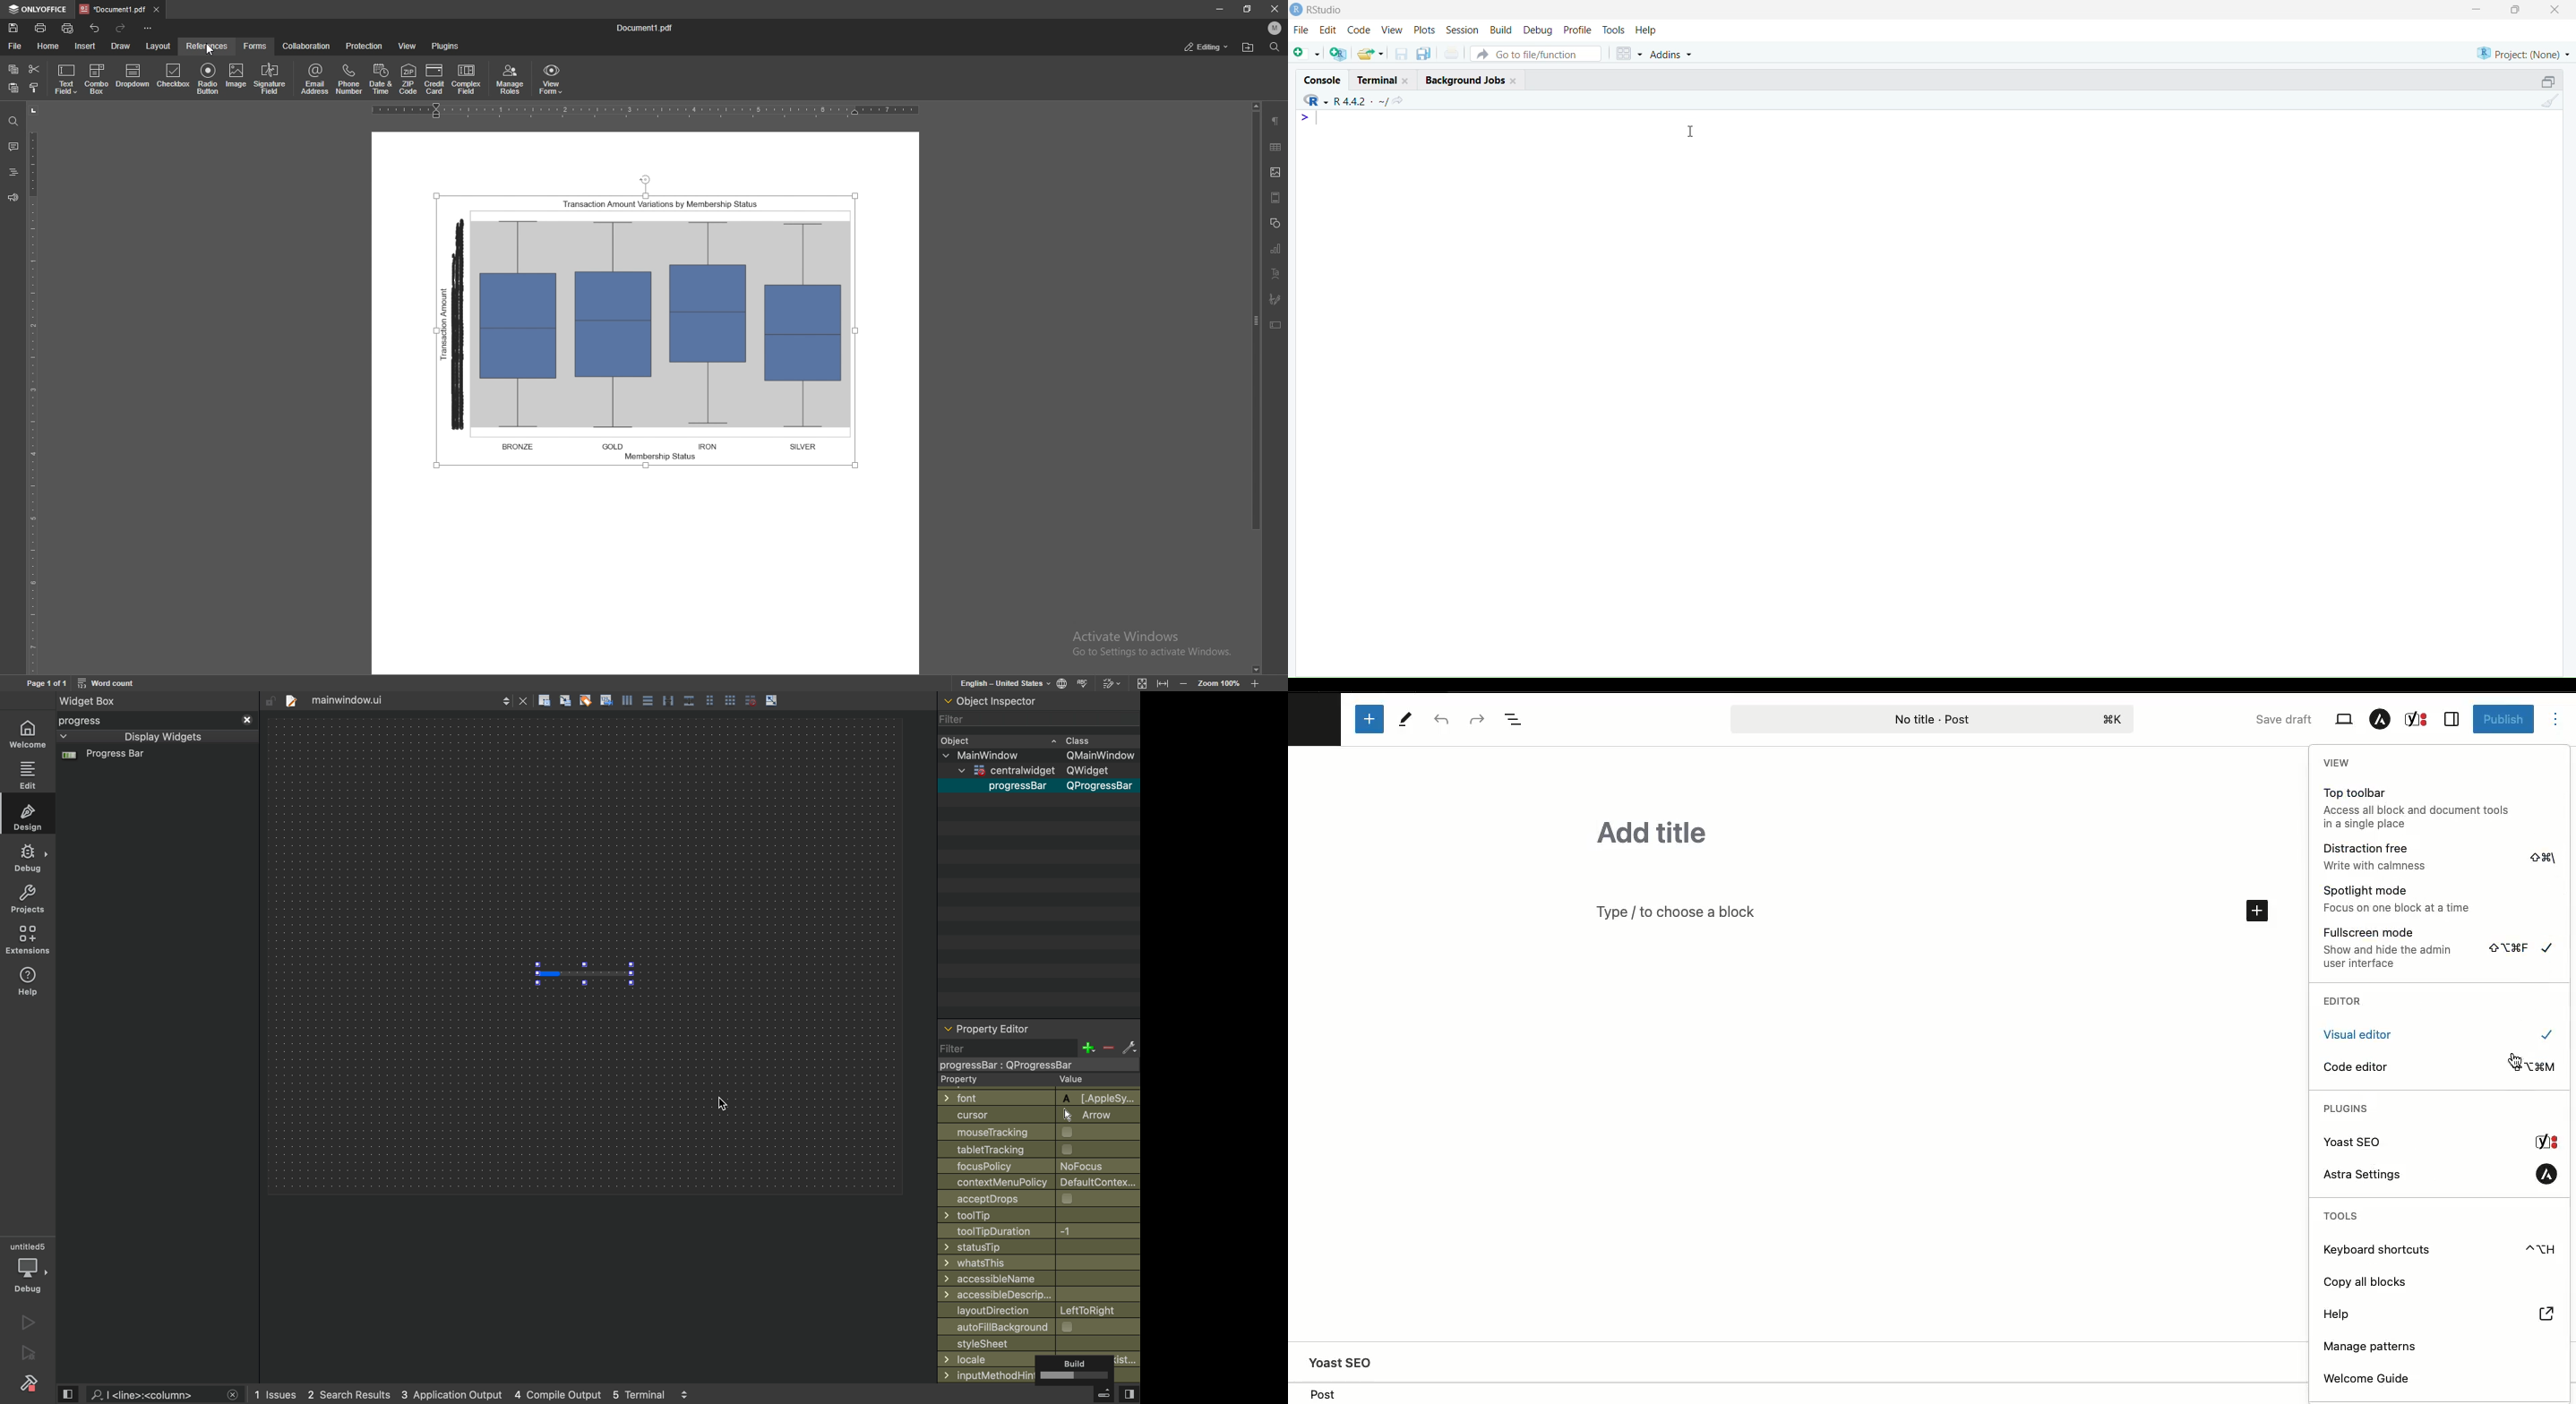 The height and width of the screenshot is (1428, 2576). What do you see at coordinates (645, 28) in the screenshot?
I see `file name` at bounding box center [645, 28].